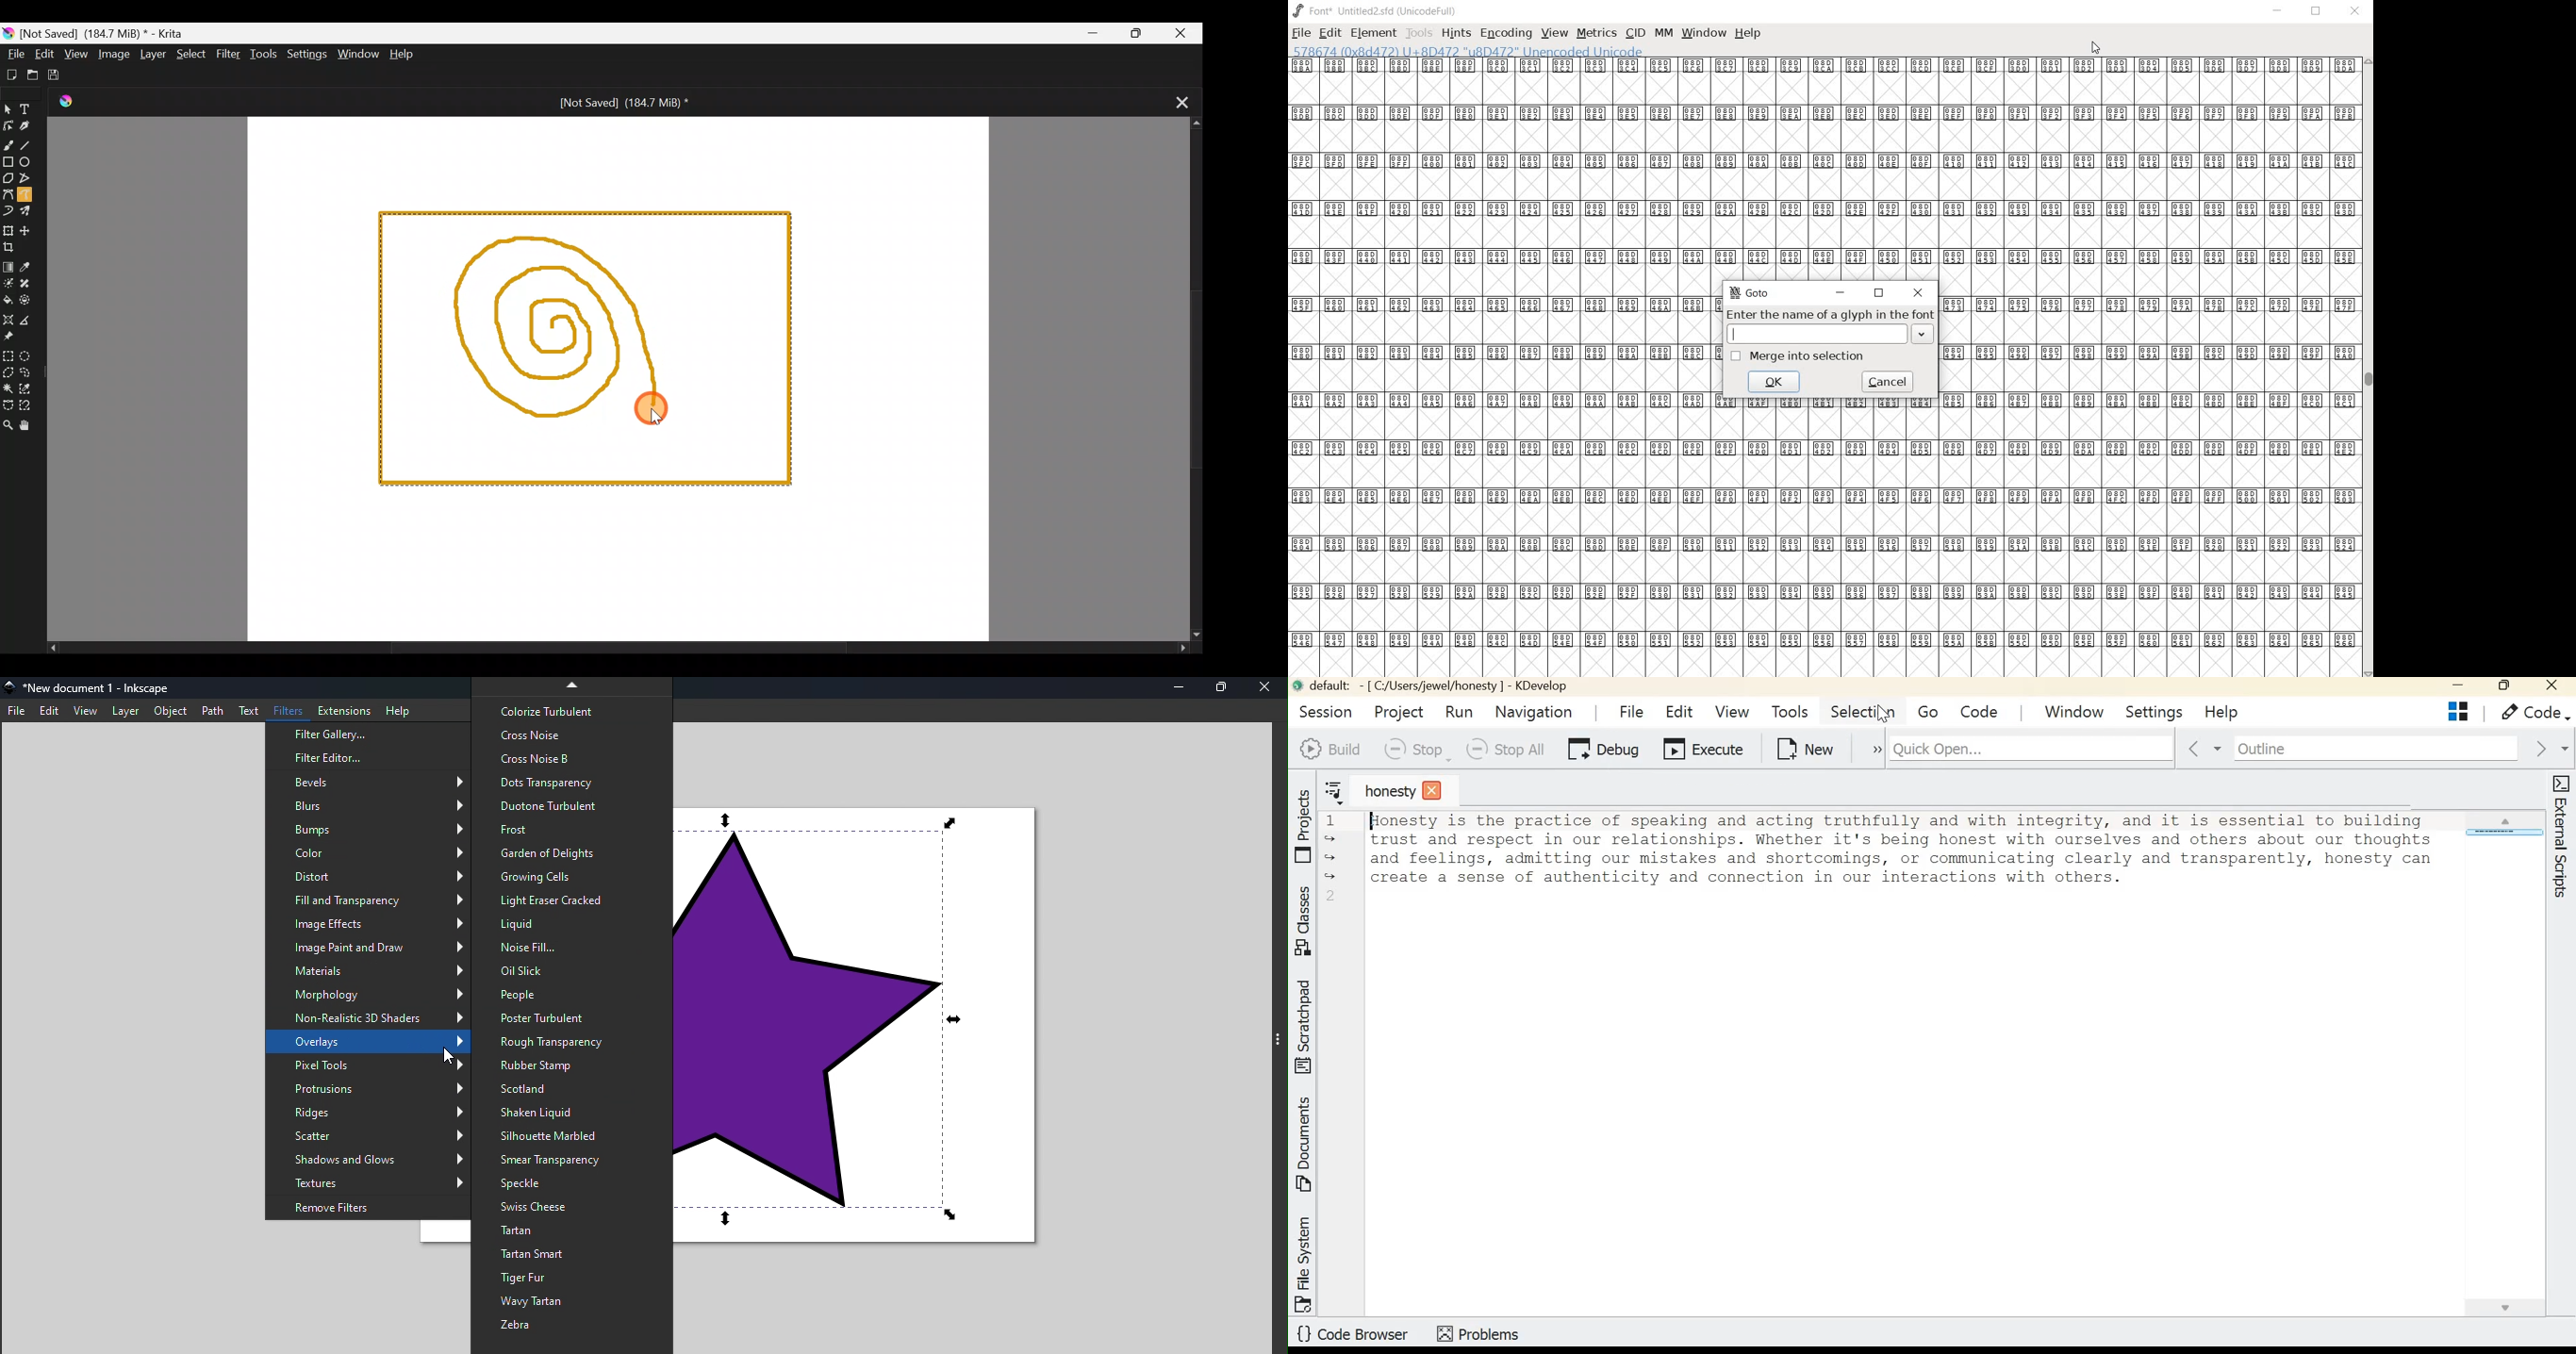 This screenshot has height=1372, width=2576. Describe the element at coordinates (367, 924) in the screenshot. I see `Image effects` at that location.